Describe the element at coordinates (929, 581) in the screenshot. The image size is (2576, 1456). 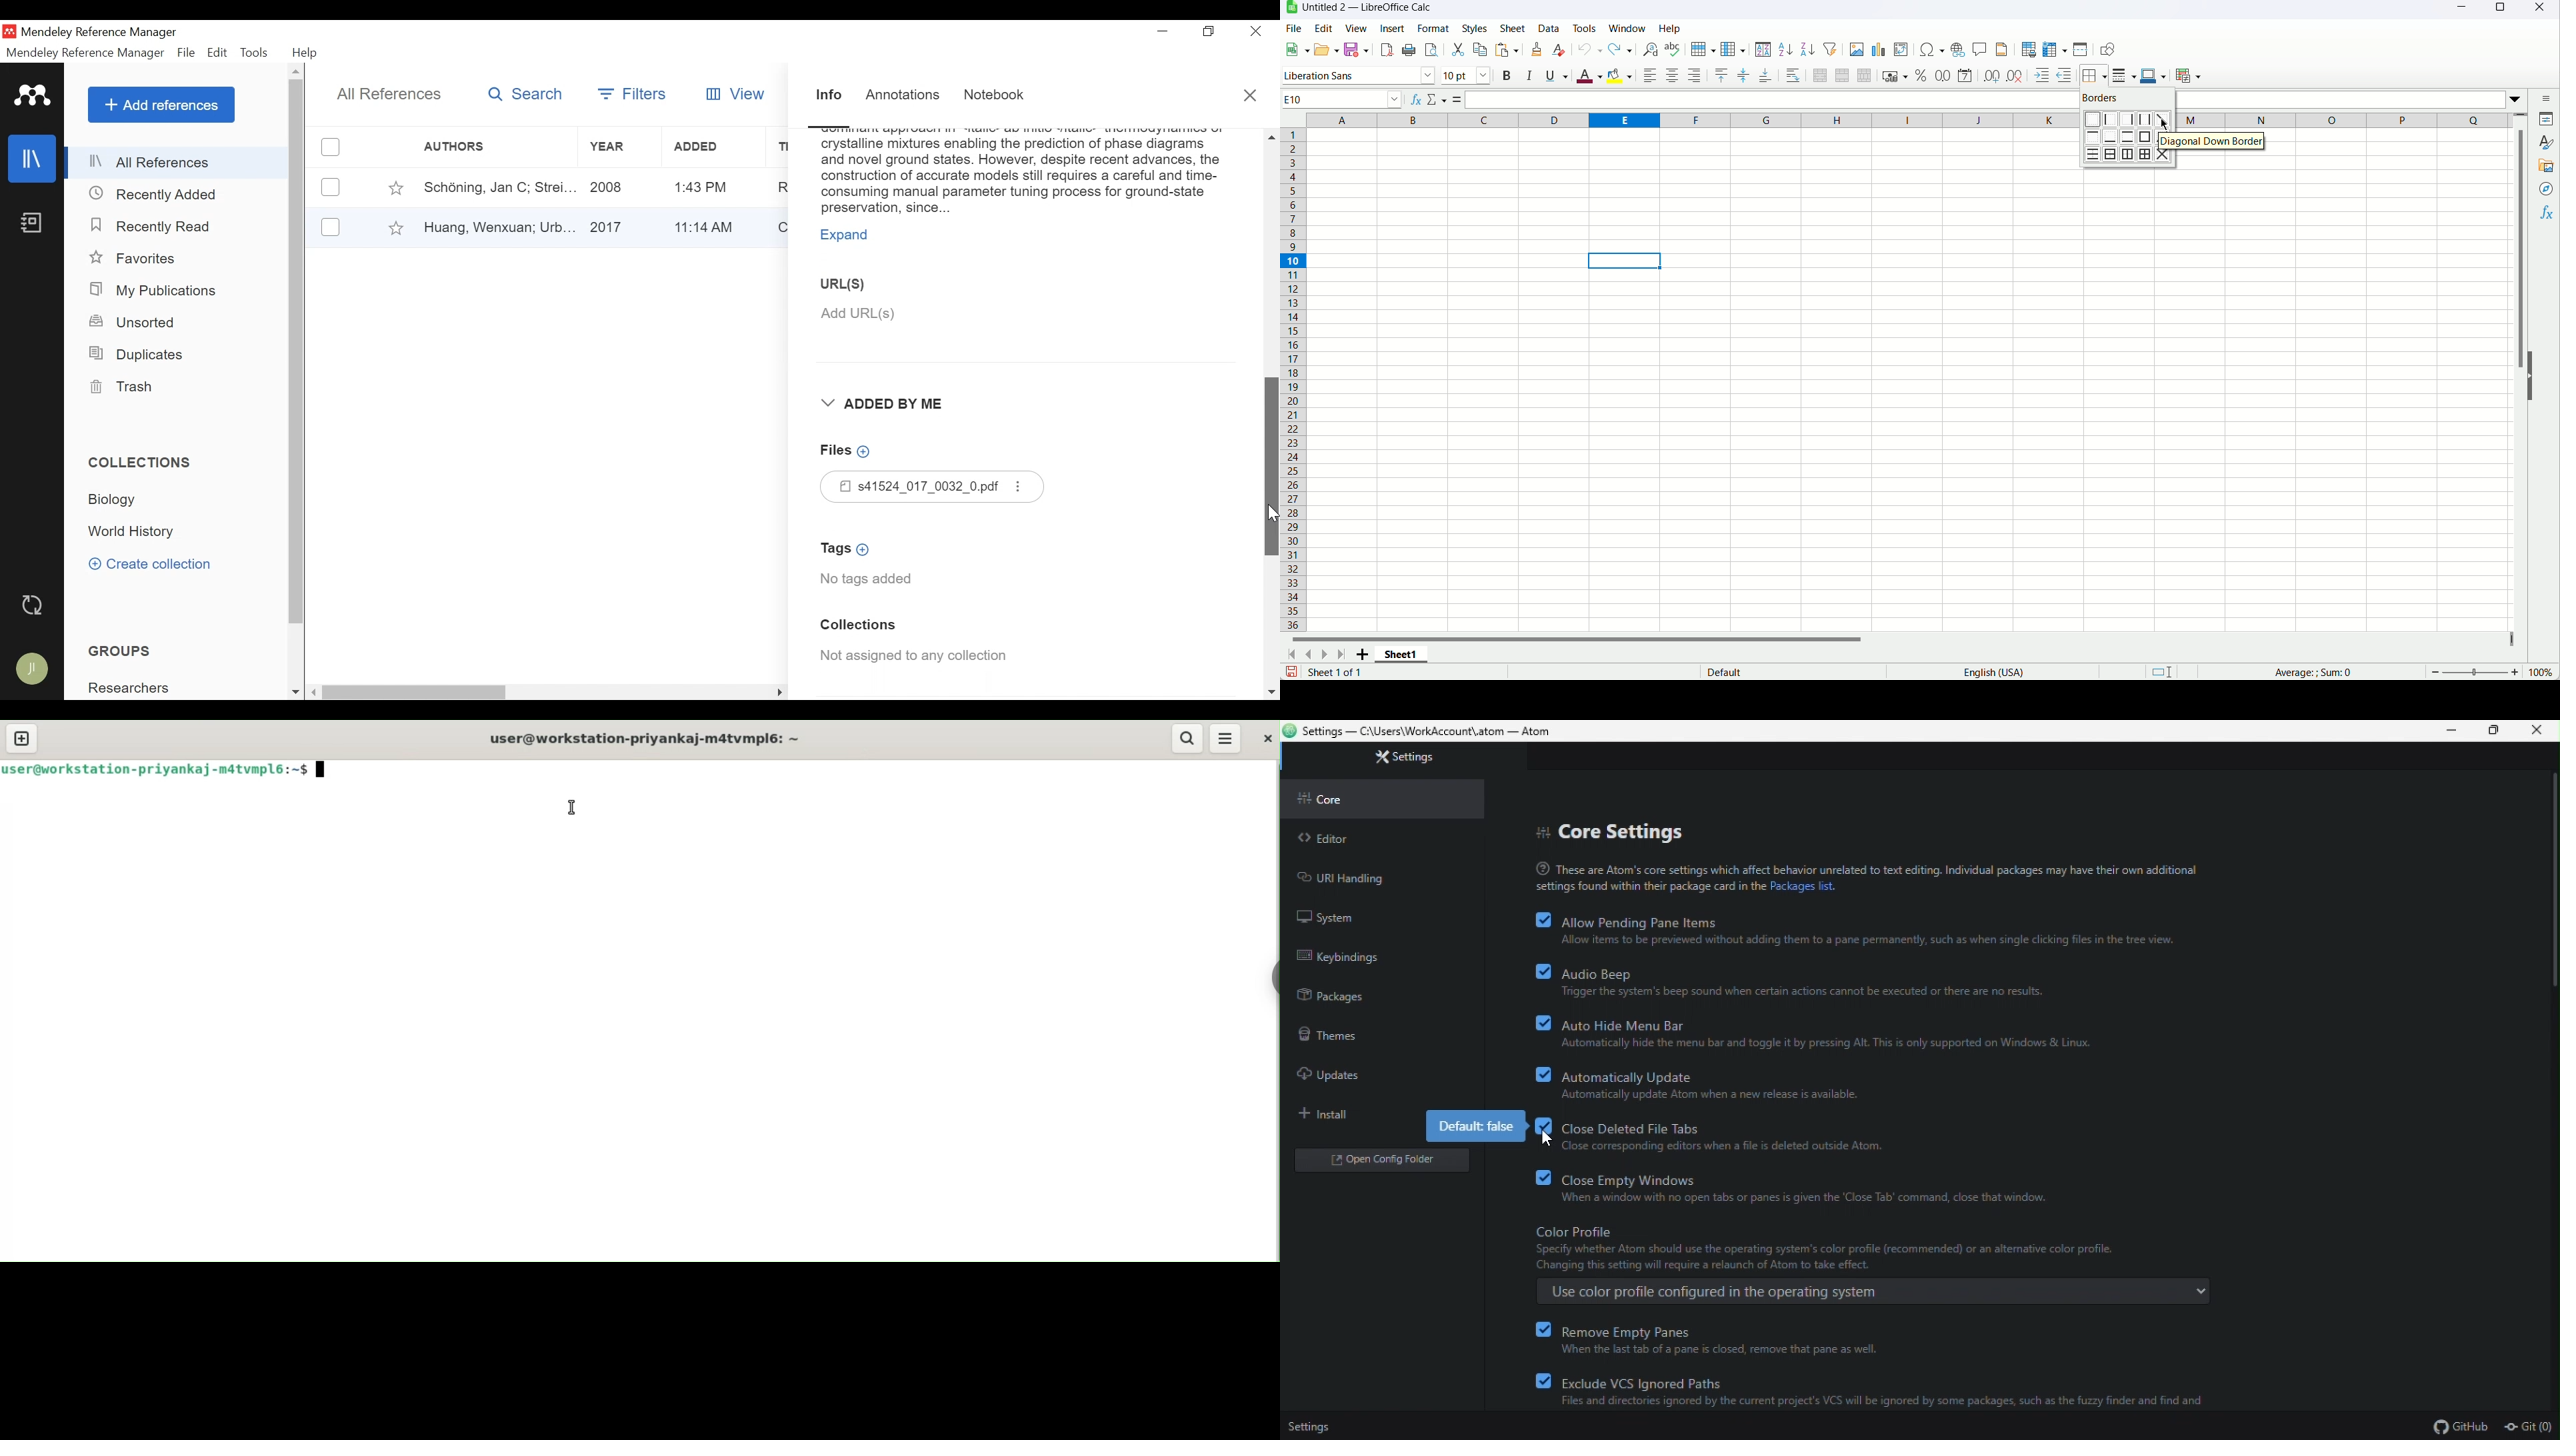
I see `No tags added` at that location.